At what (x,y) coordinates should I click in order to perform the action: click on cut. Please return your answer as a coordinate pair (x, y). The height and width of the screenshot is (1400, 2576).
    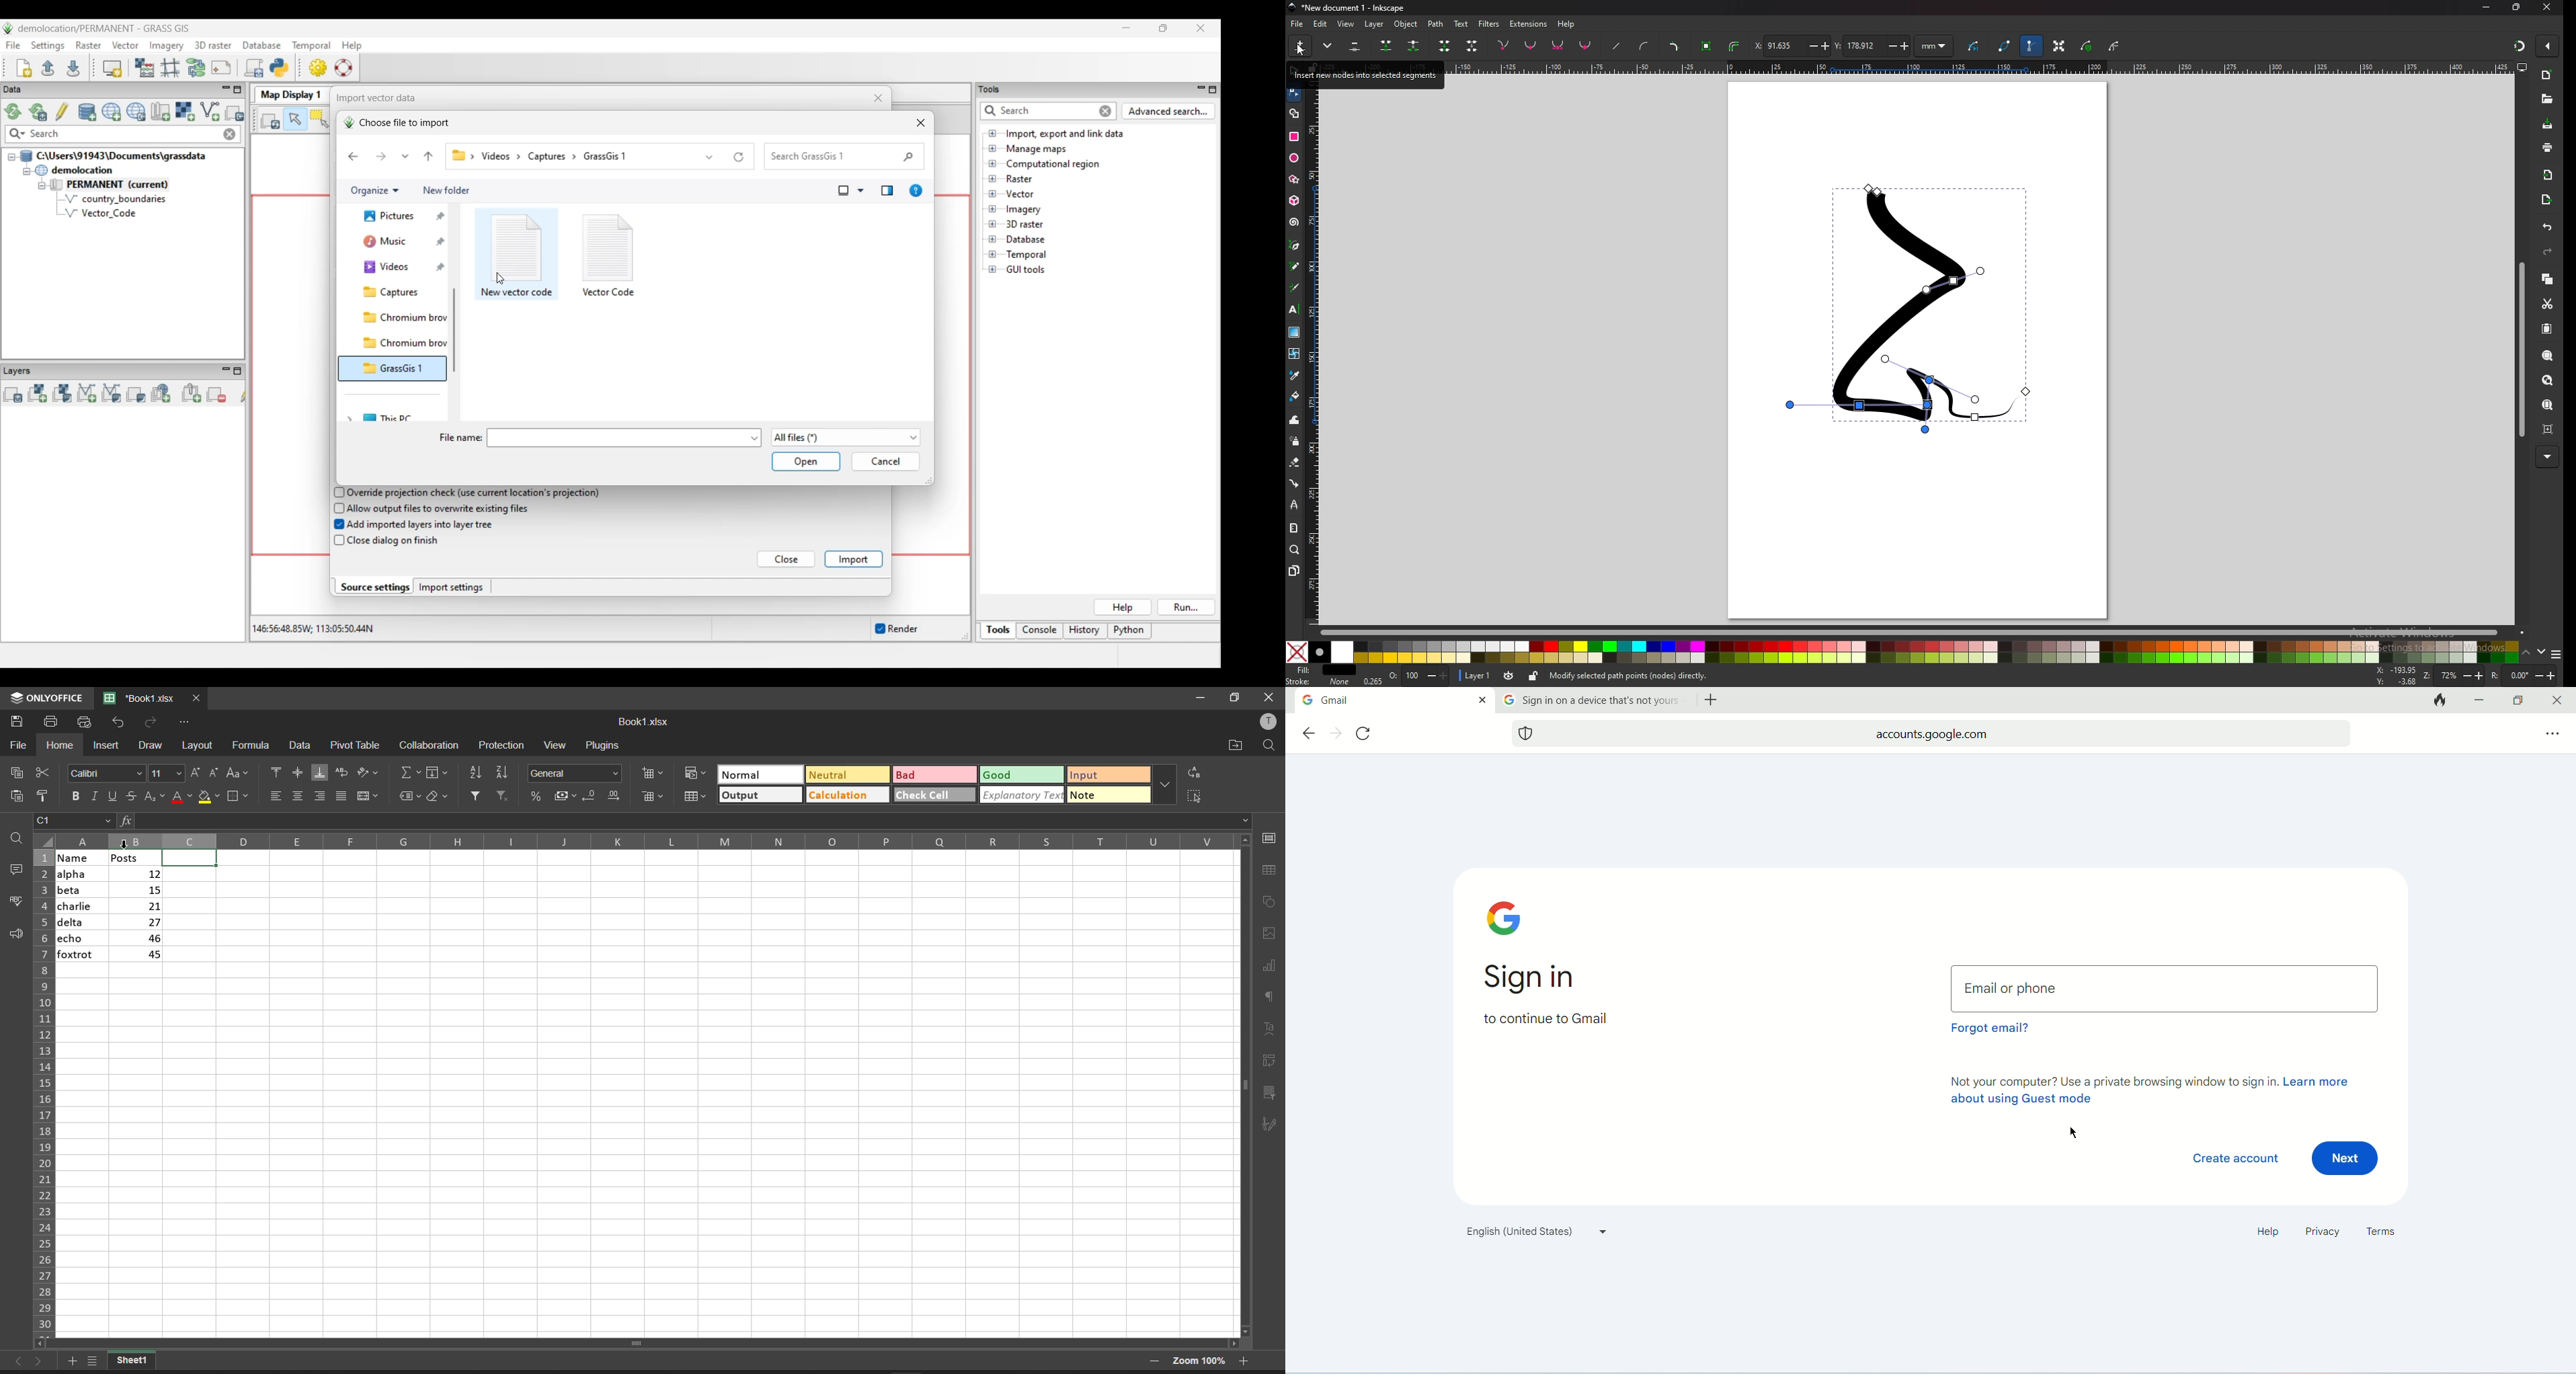
    Looking at the image, I should click on (45, 773).